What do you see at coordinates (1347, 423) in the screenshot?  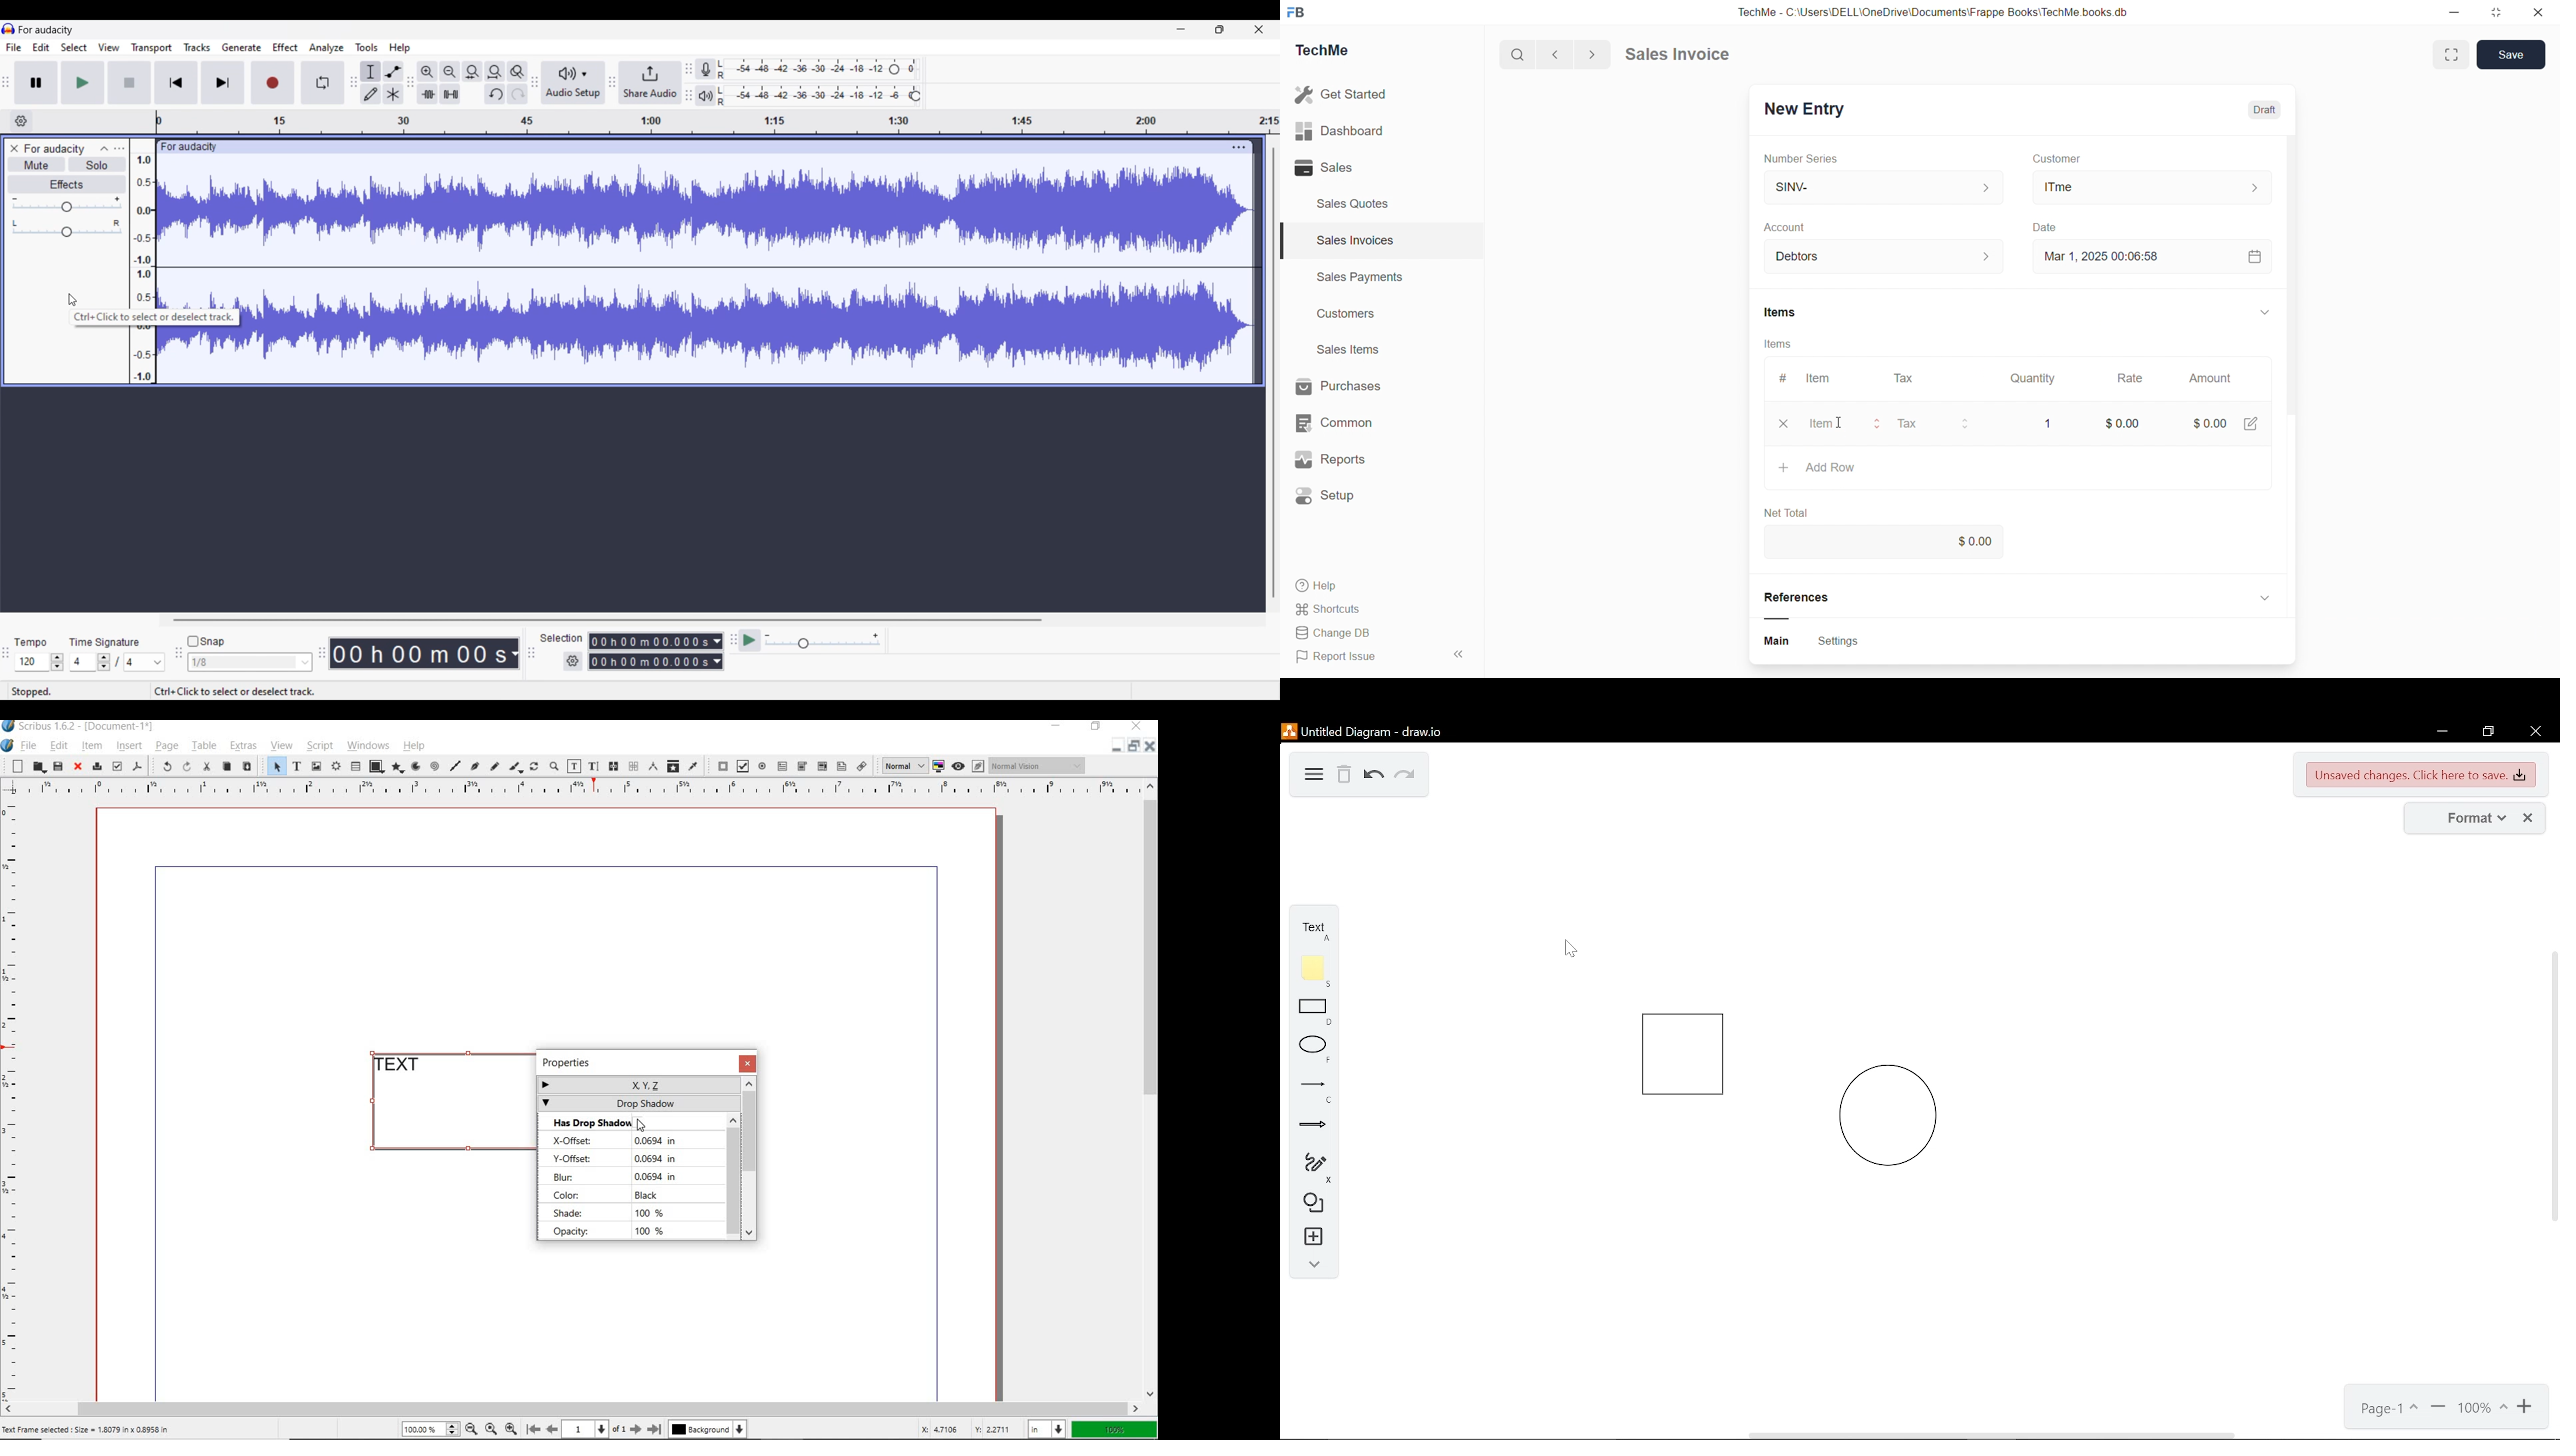 I see `EB Common` at bounding box center [1347, 423].